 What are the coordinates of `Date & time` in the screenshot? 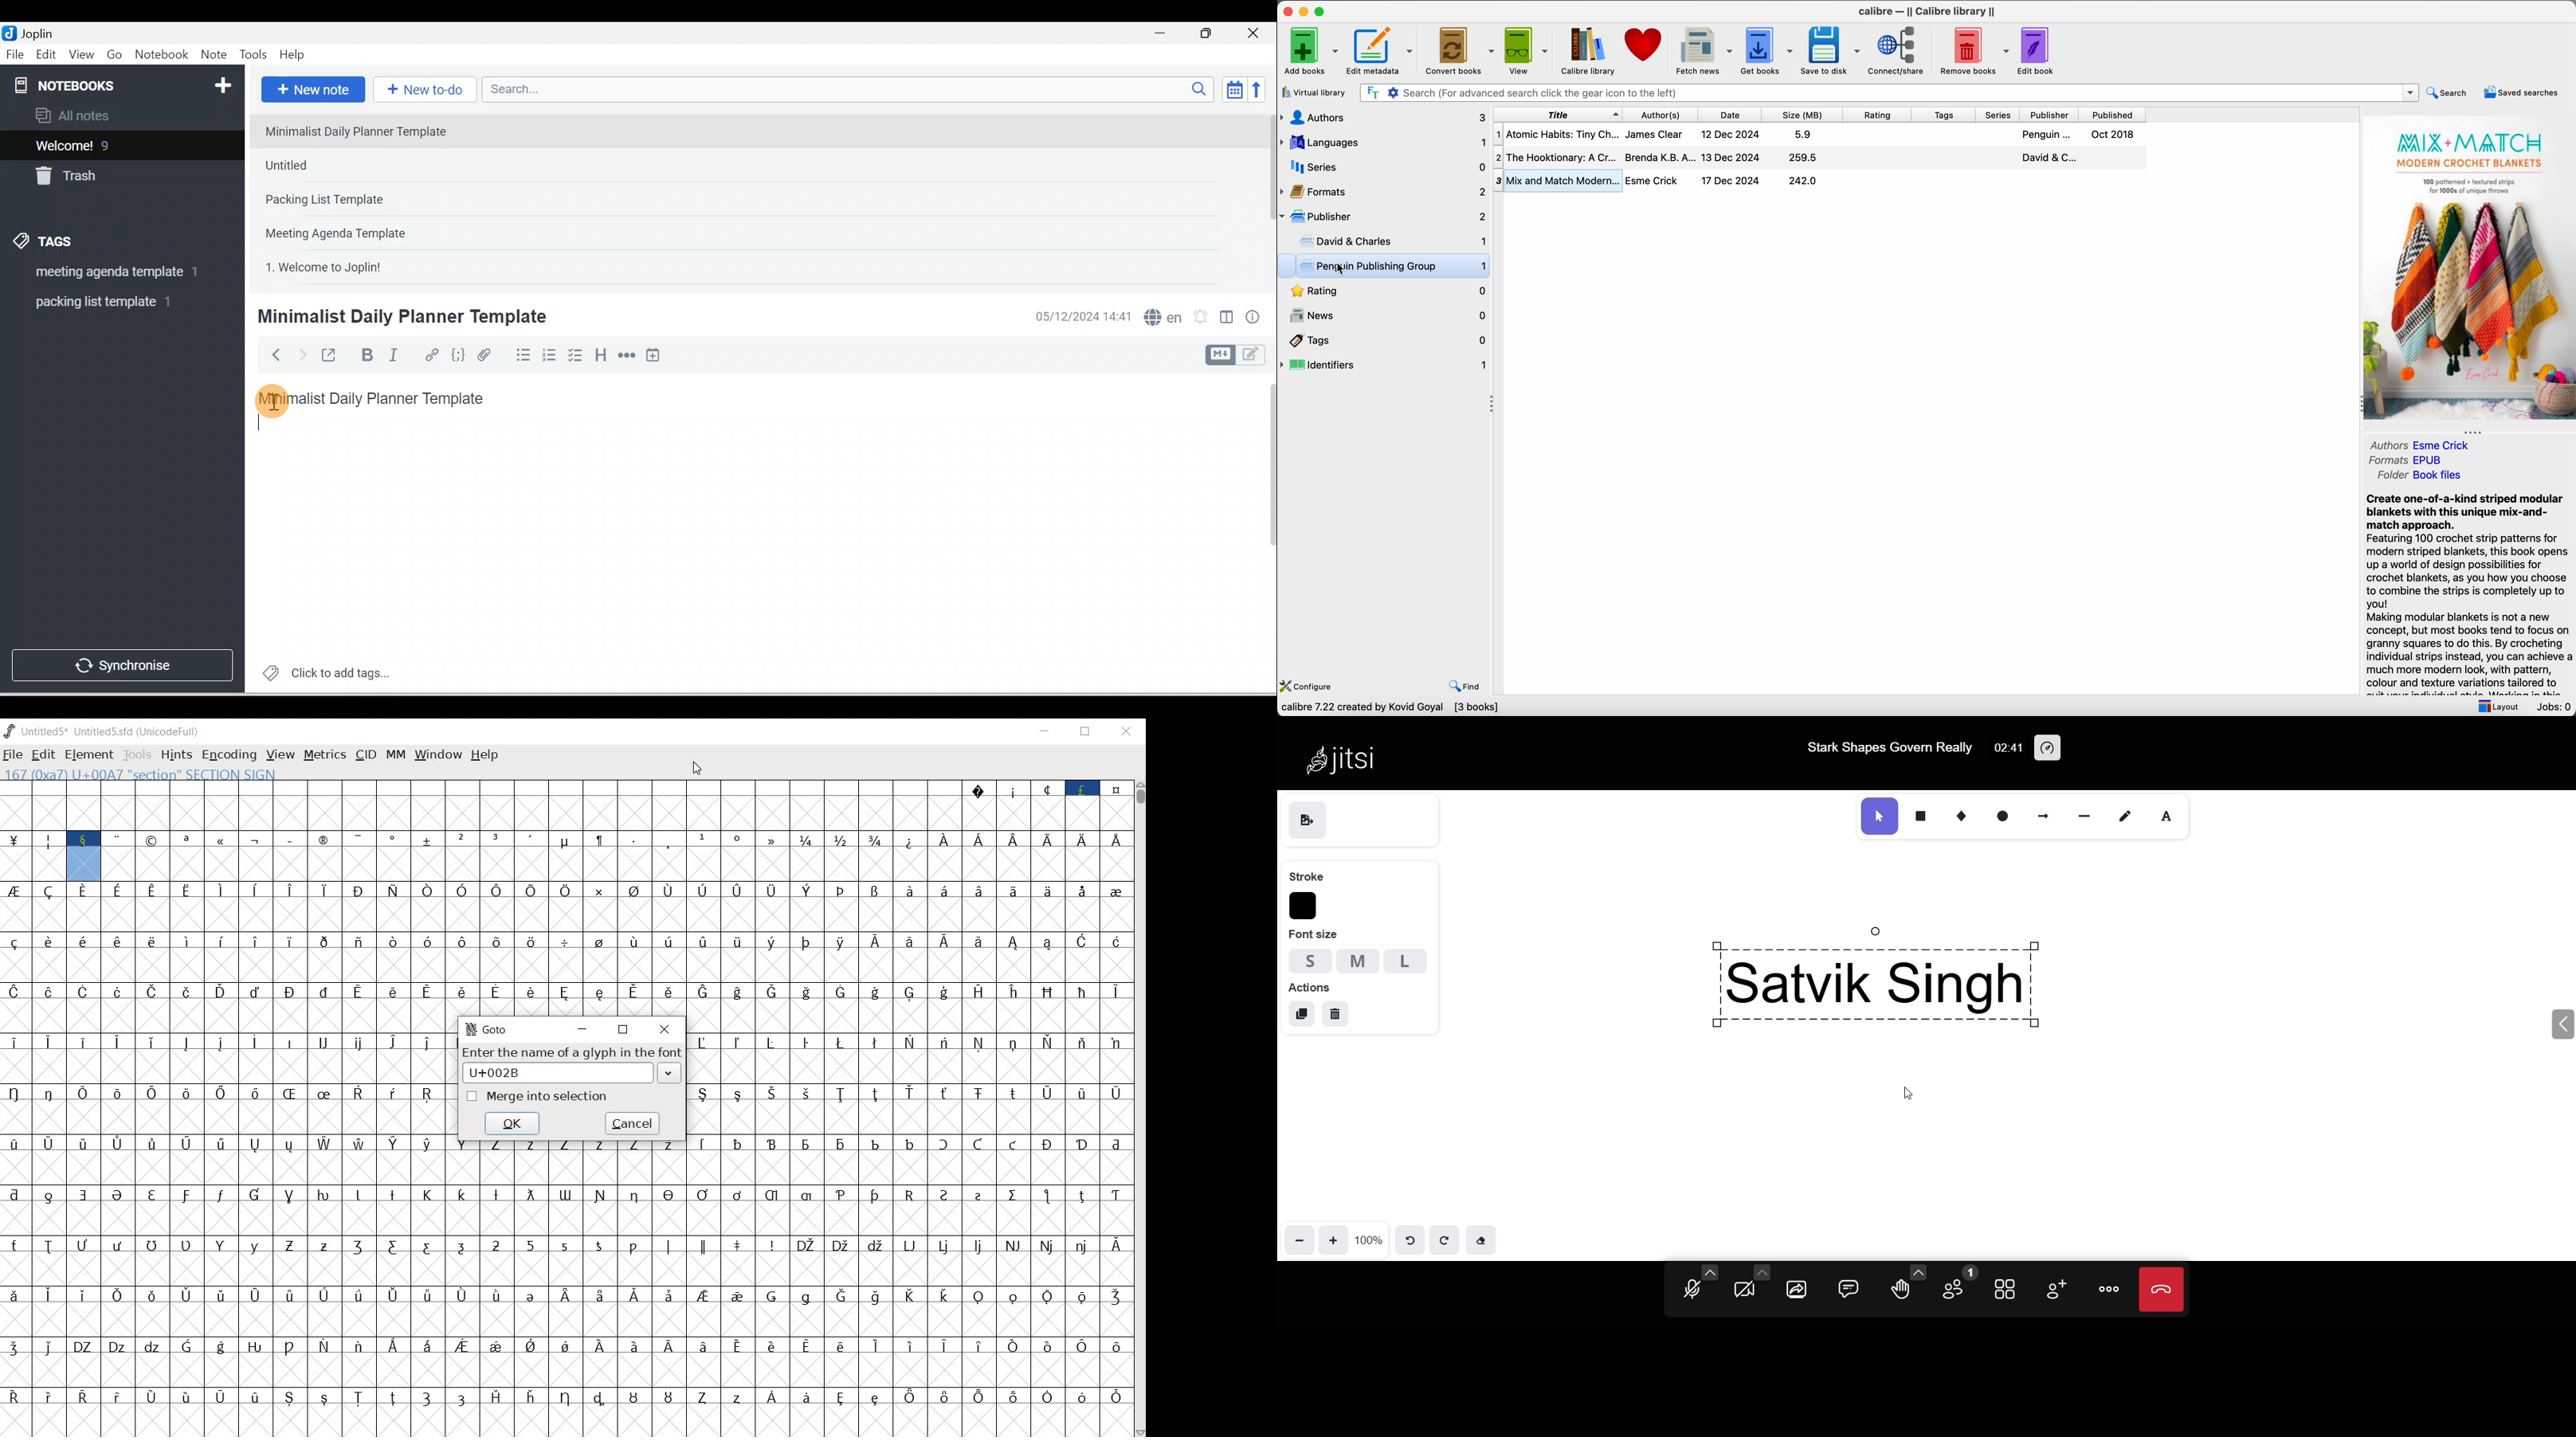 It's located at (1081, 317).